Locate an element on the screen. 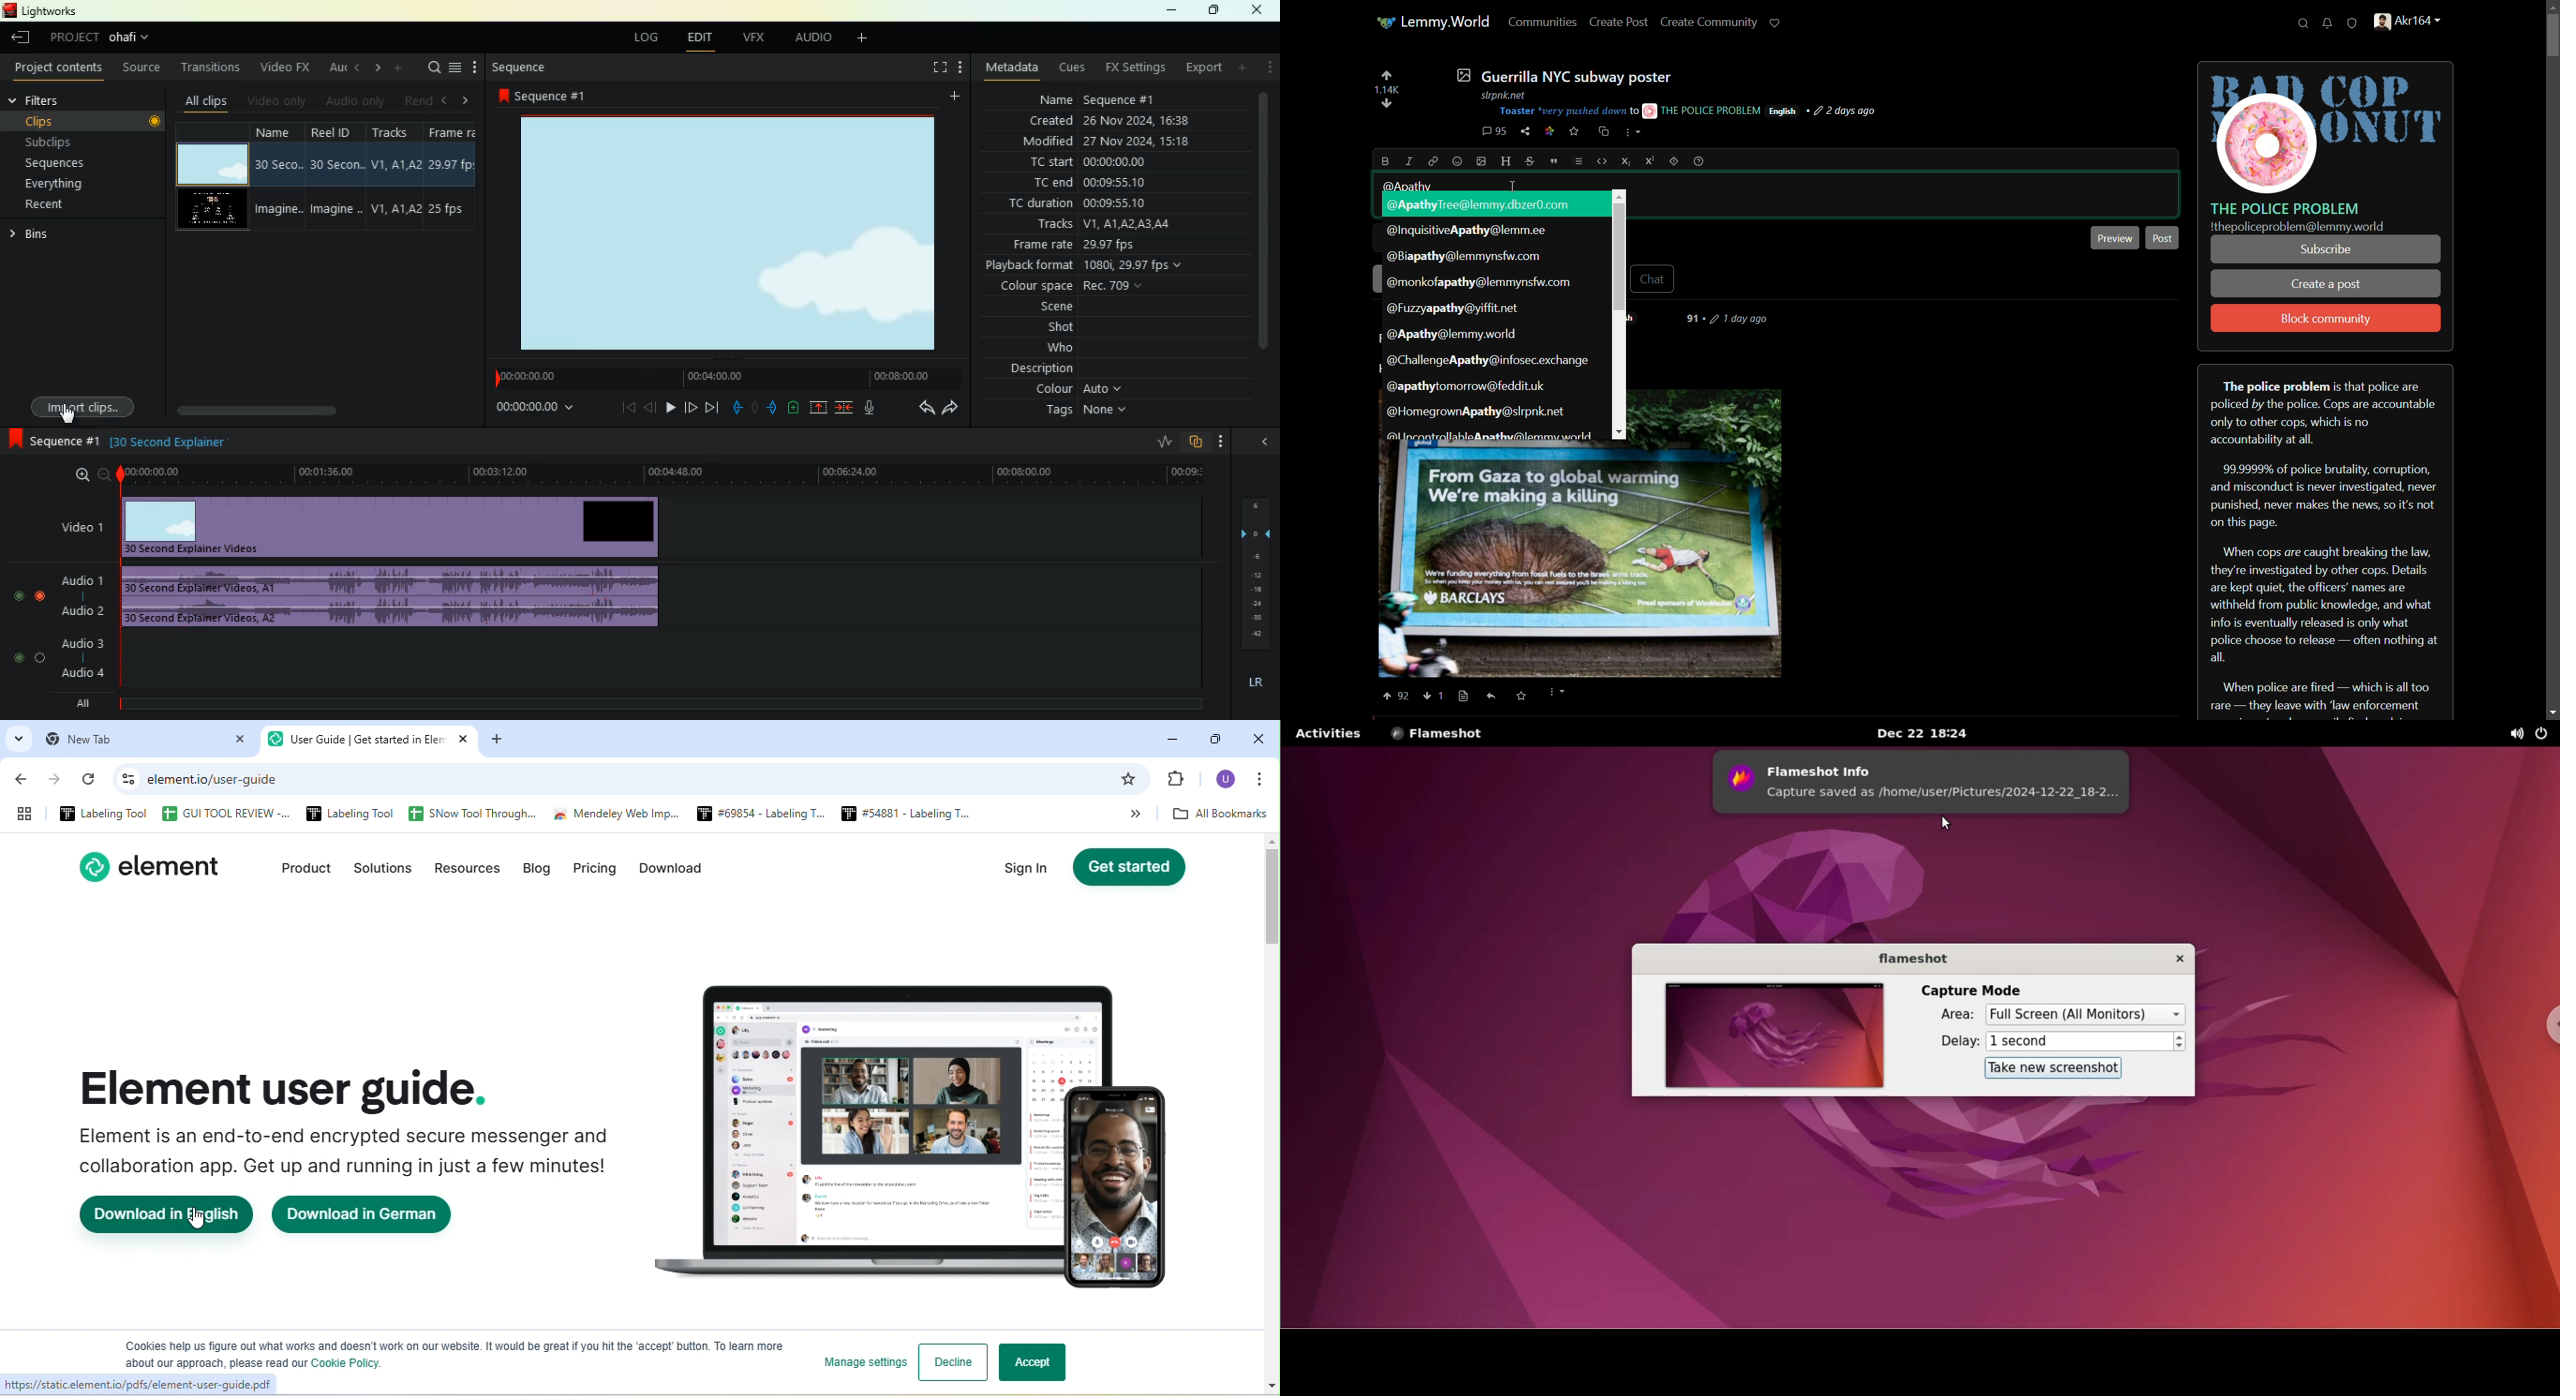  tc duration is located at coordinates (1086, 205).